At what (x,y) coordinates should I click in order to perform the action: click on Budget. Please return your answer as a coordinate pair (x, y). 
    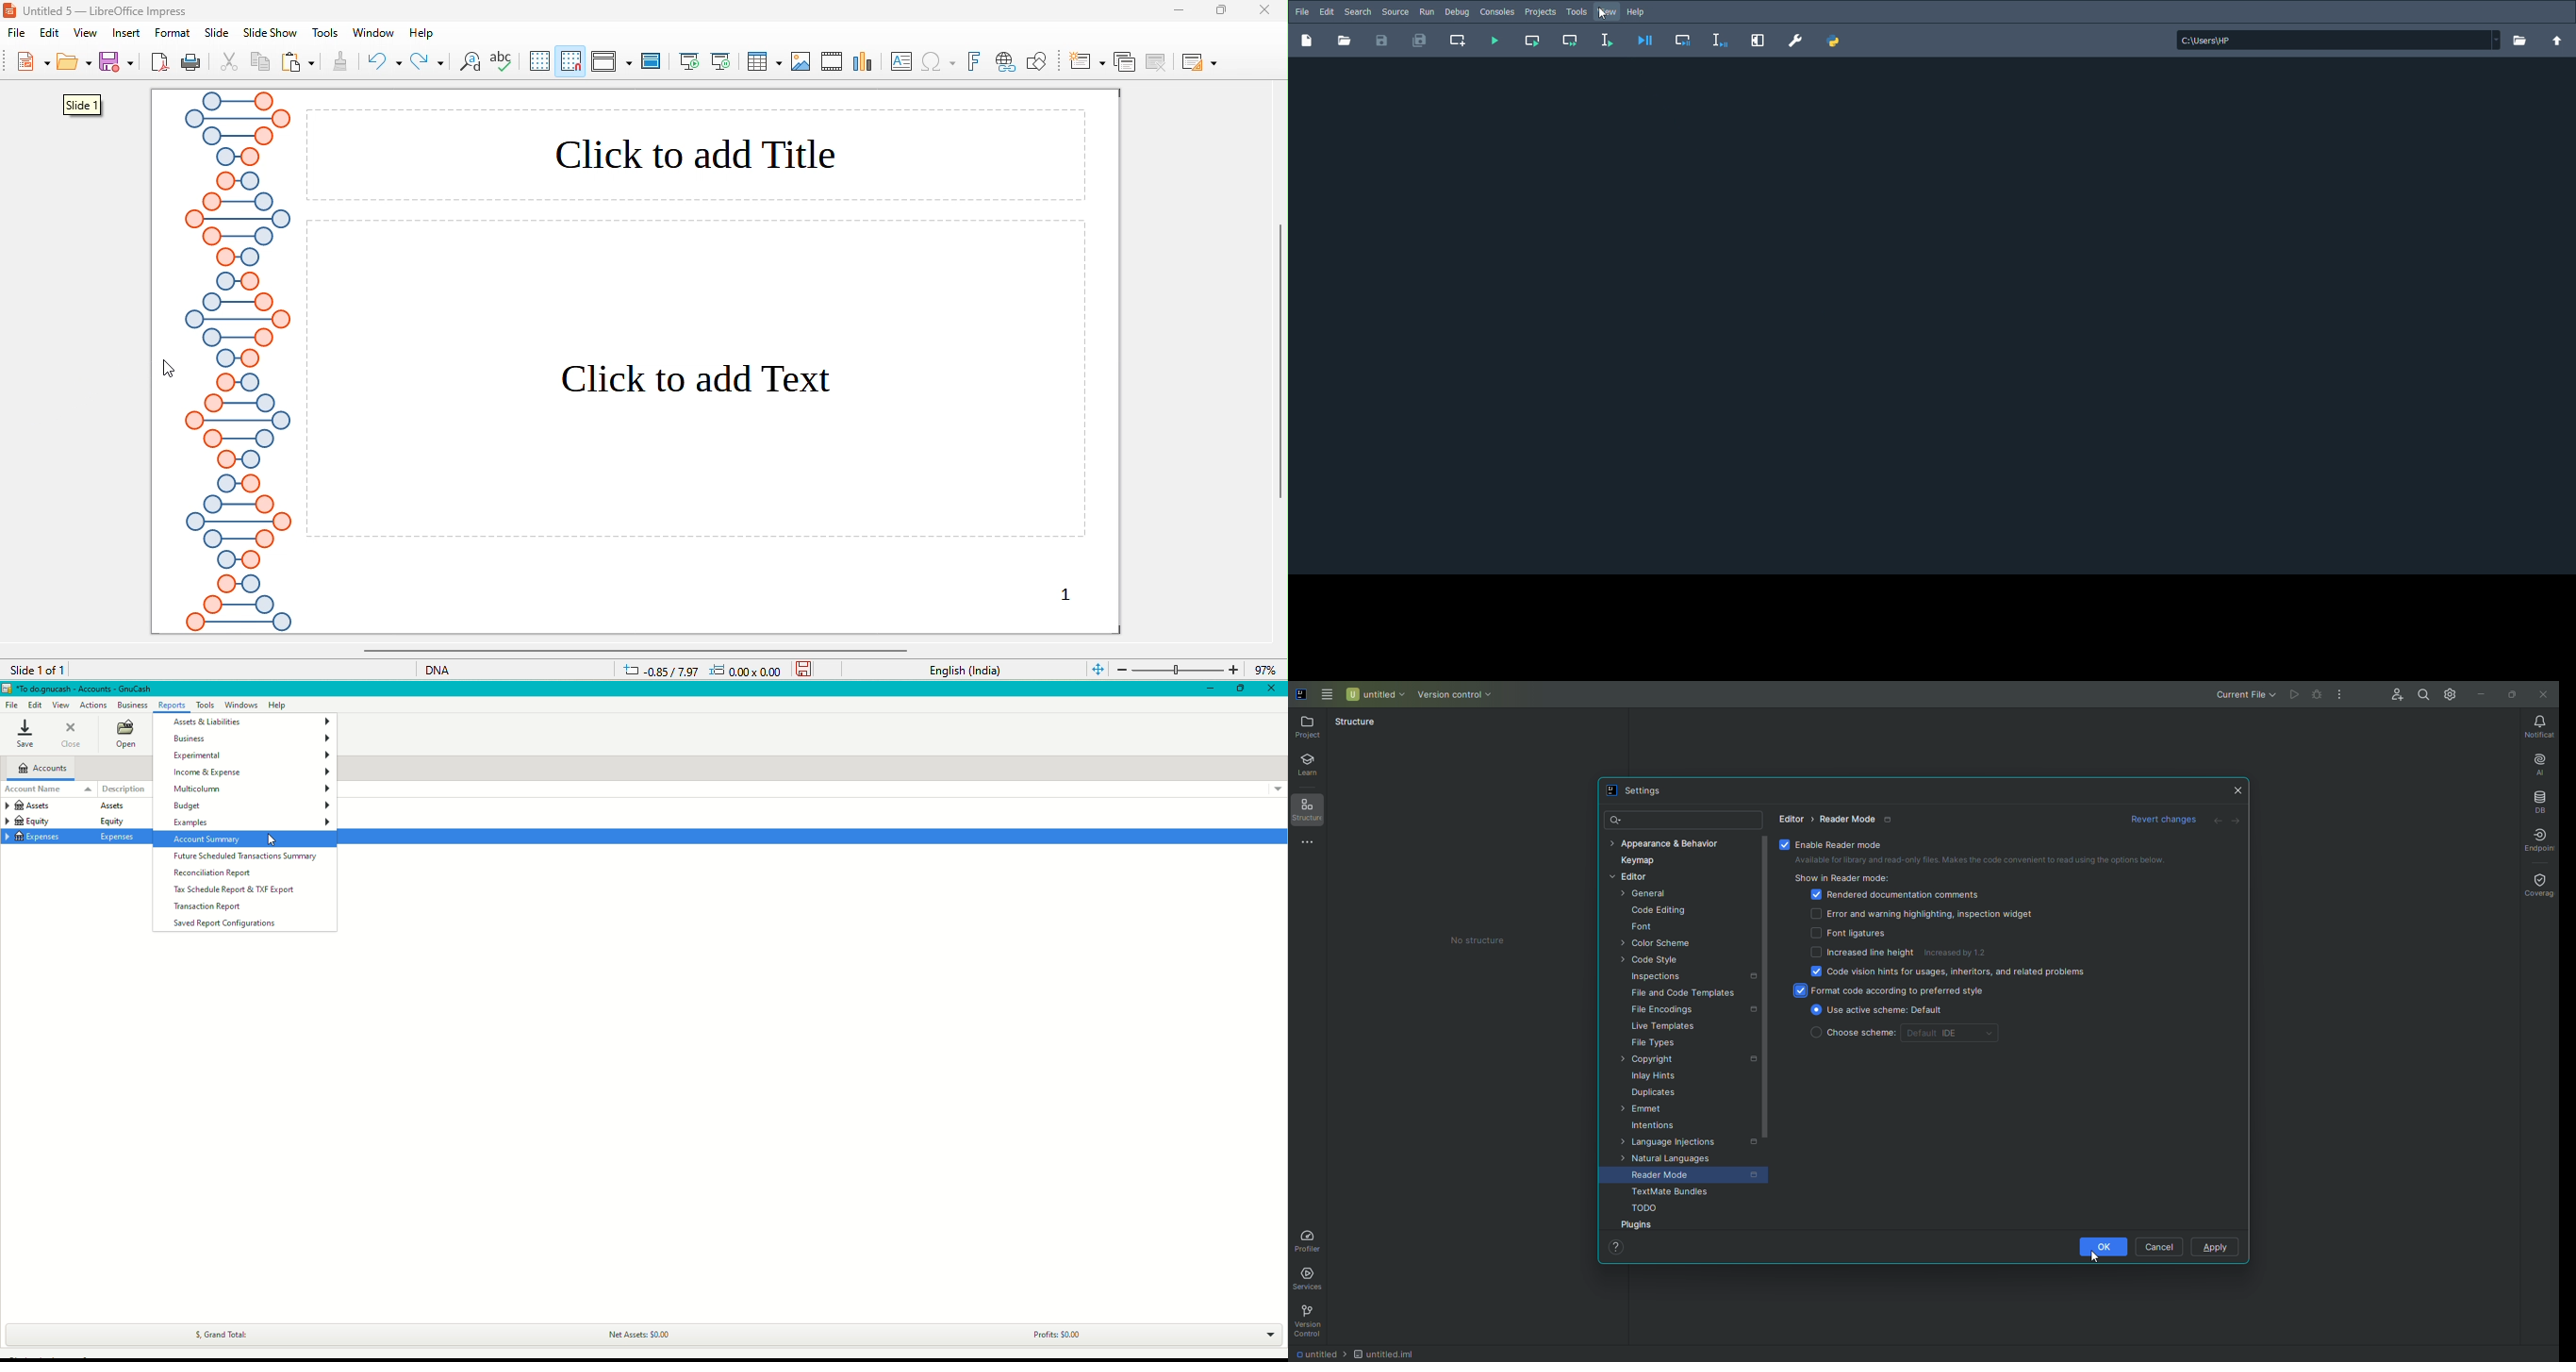
    Looking at the image, I should click on (252, 806).